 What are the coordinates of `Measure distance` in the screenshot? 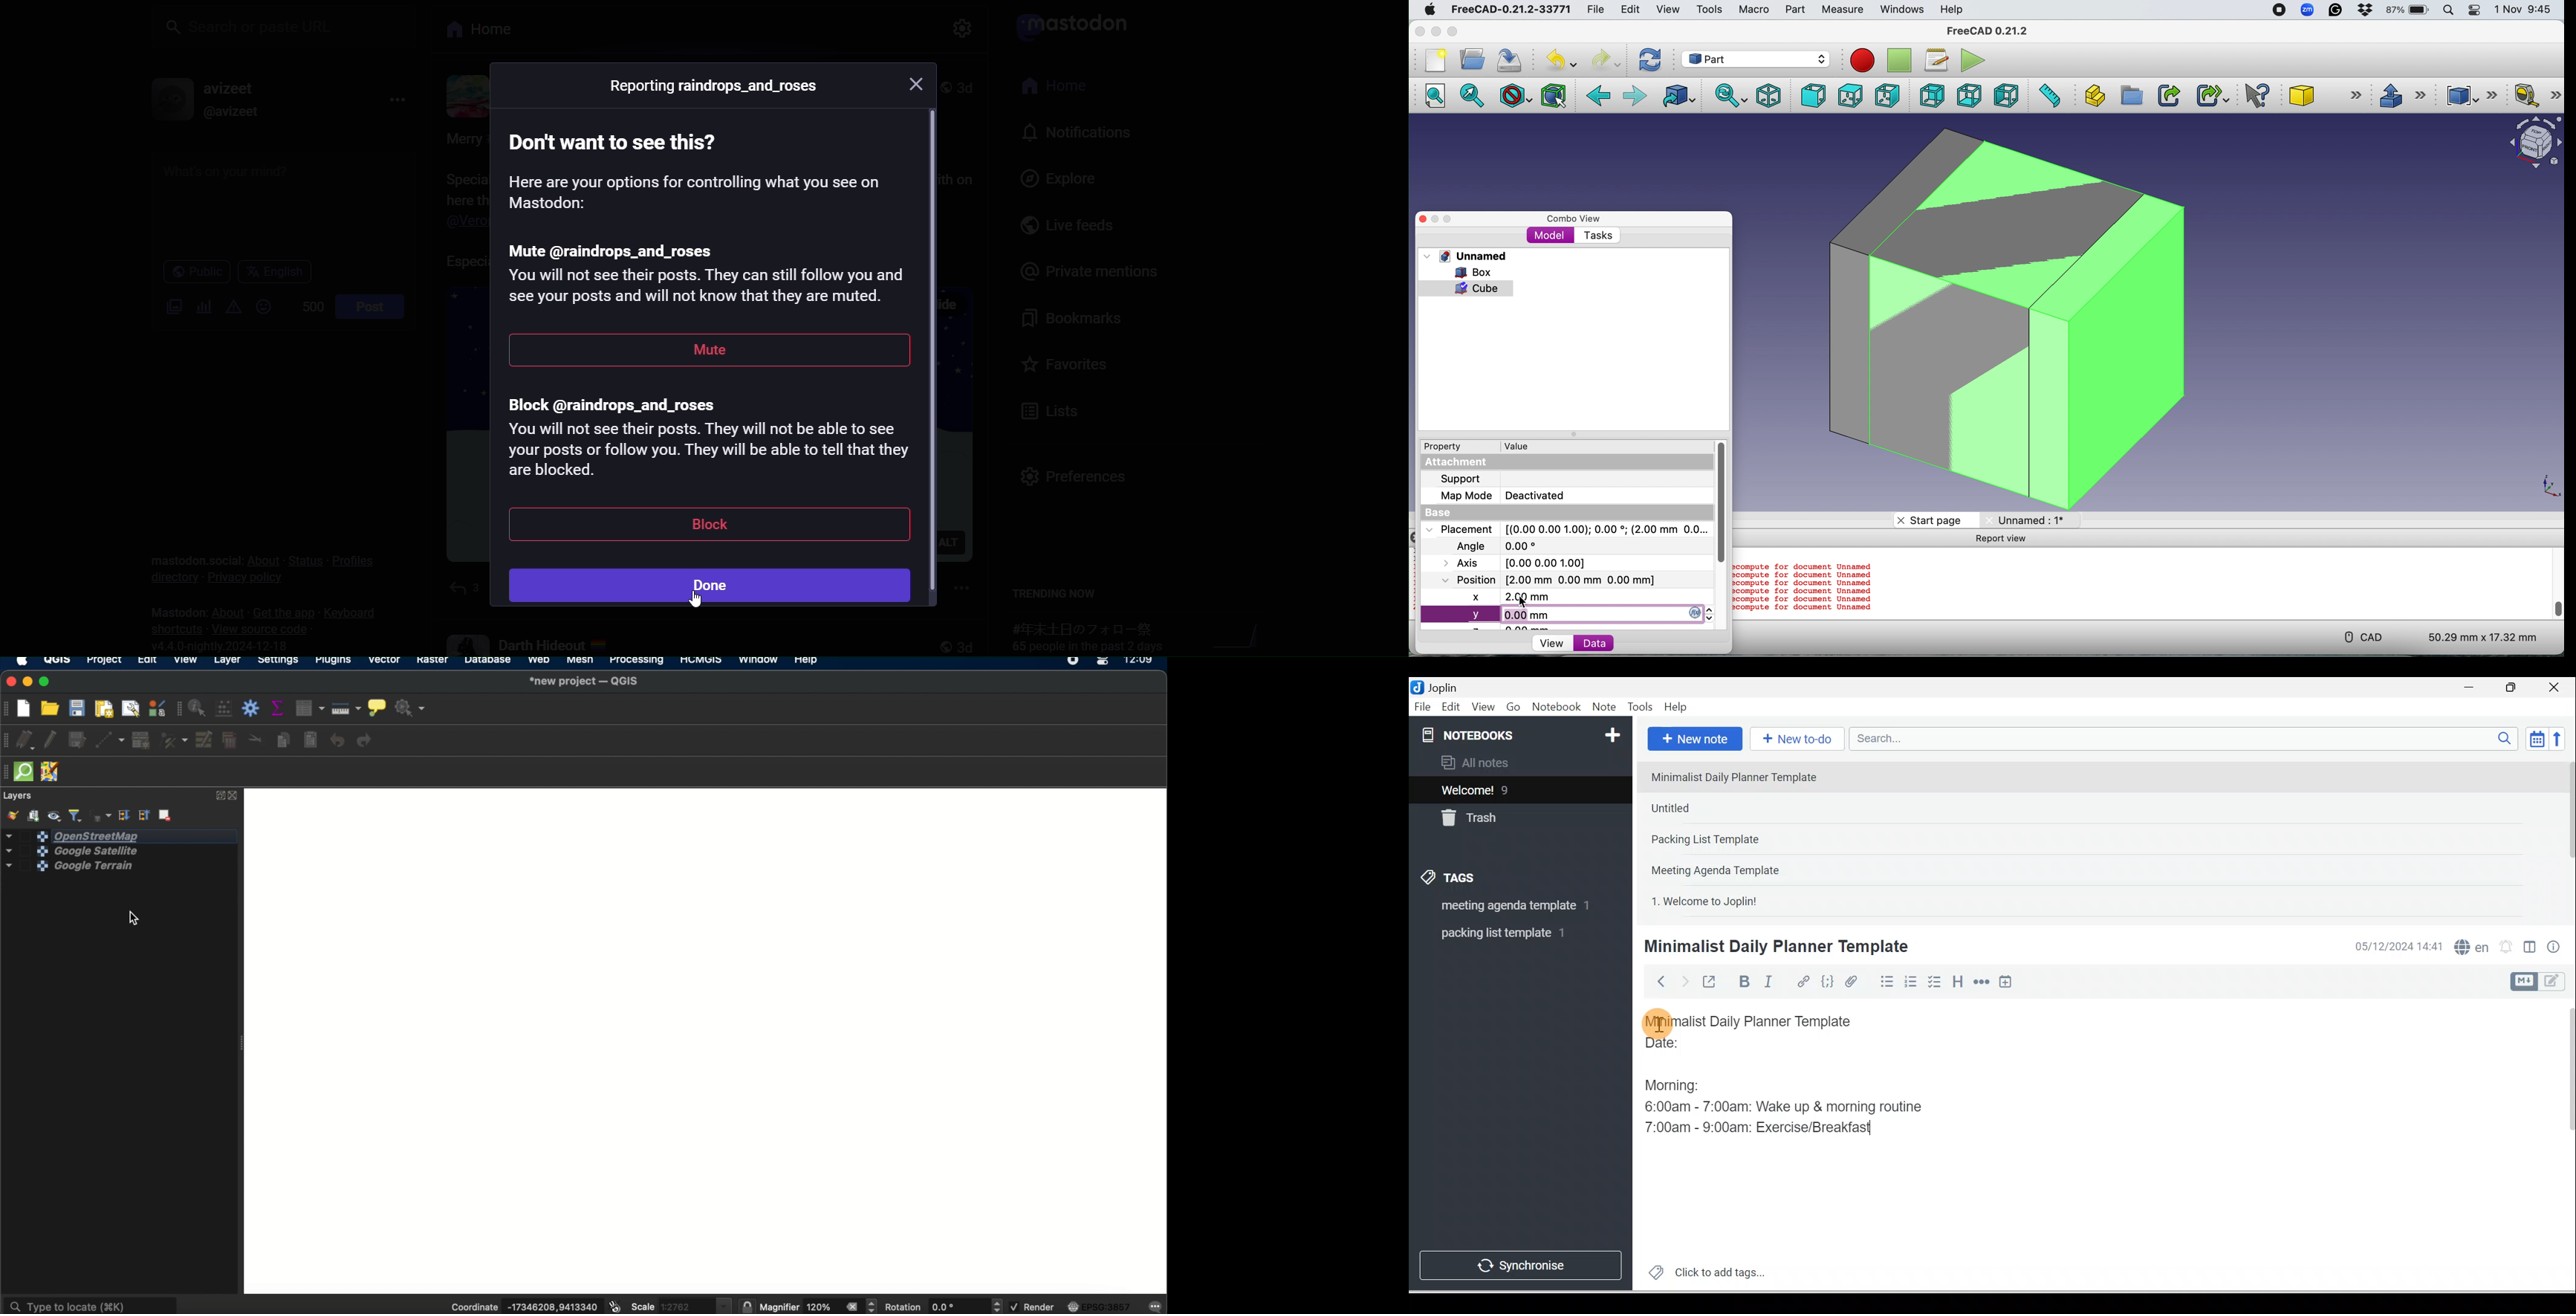 It's located at (2048, 94).